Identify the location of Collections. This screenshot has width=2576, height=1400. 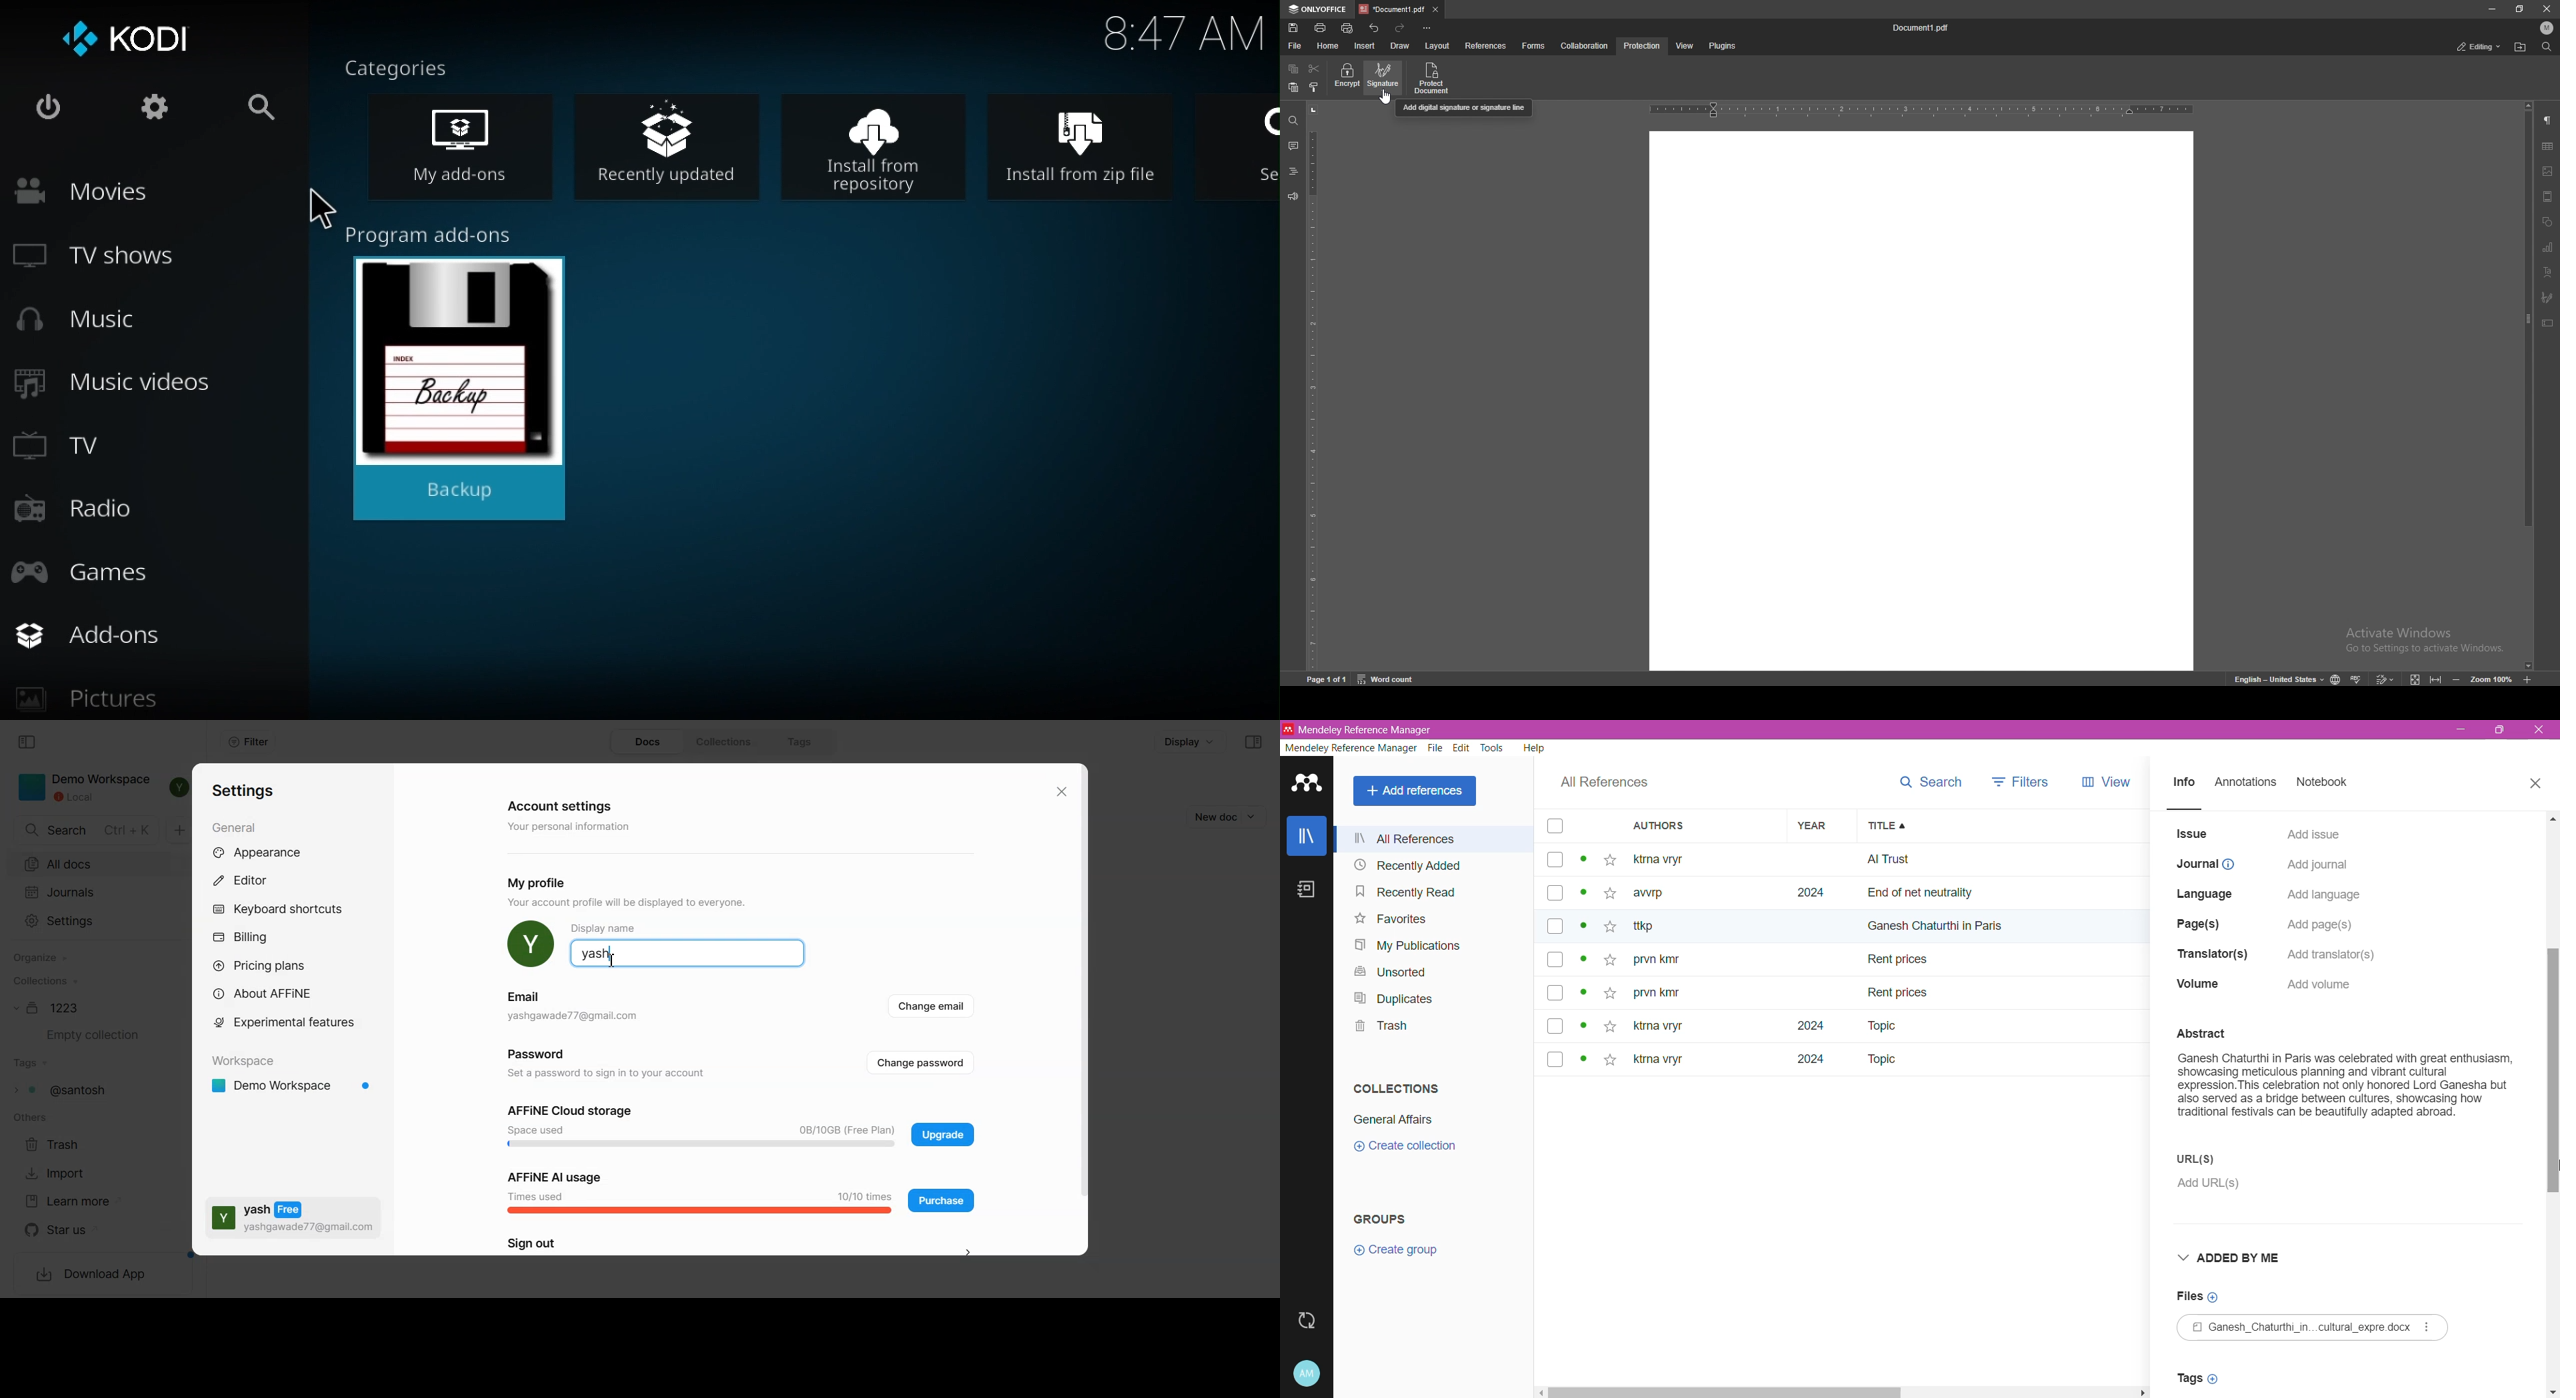
(44, 981).